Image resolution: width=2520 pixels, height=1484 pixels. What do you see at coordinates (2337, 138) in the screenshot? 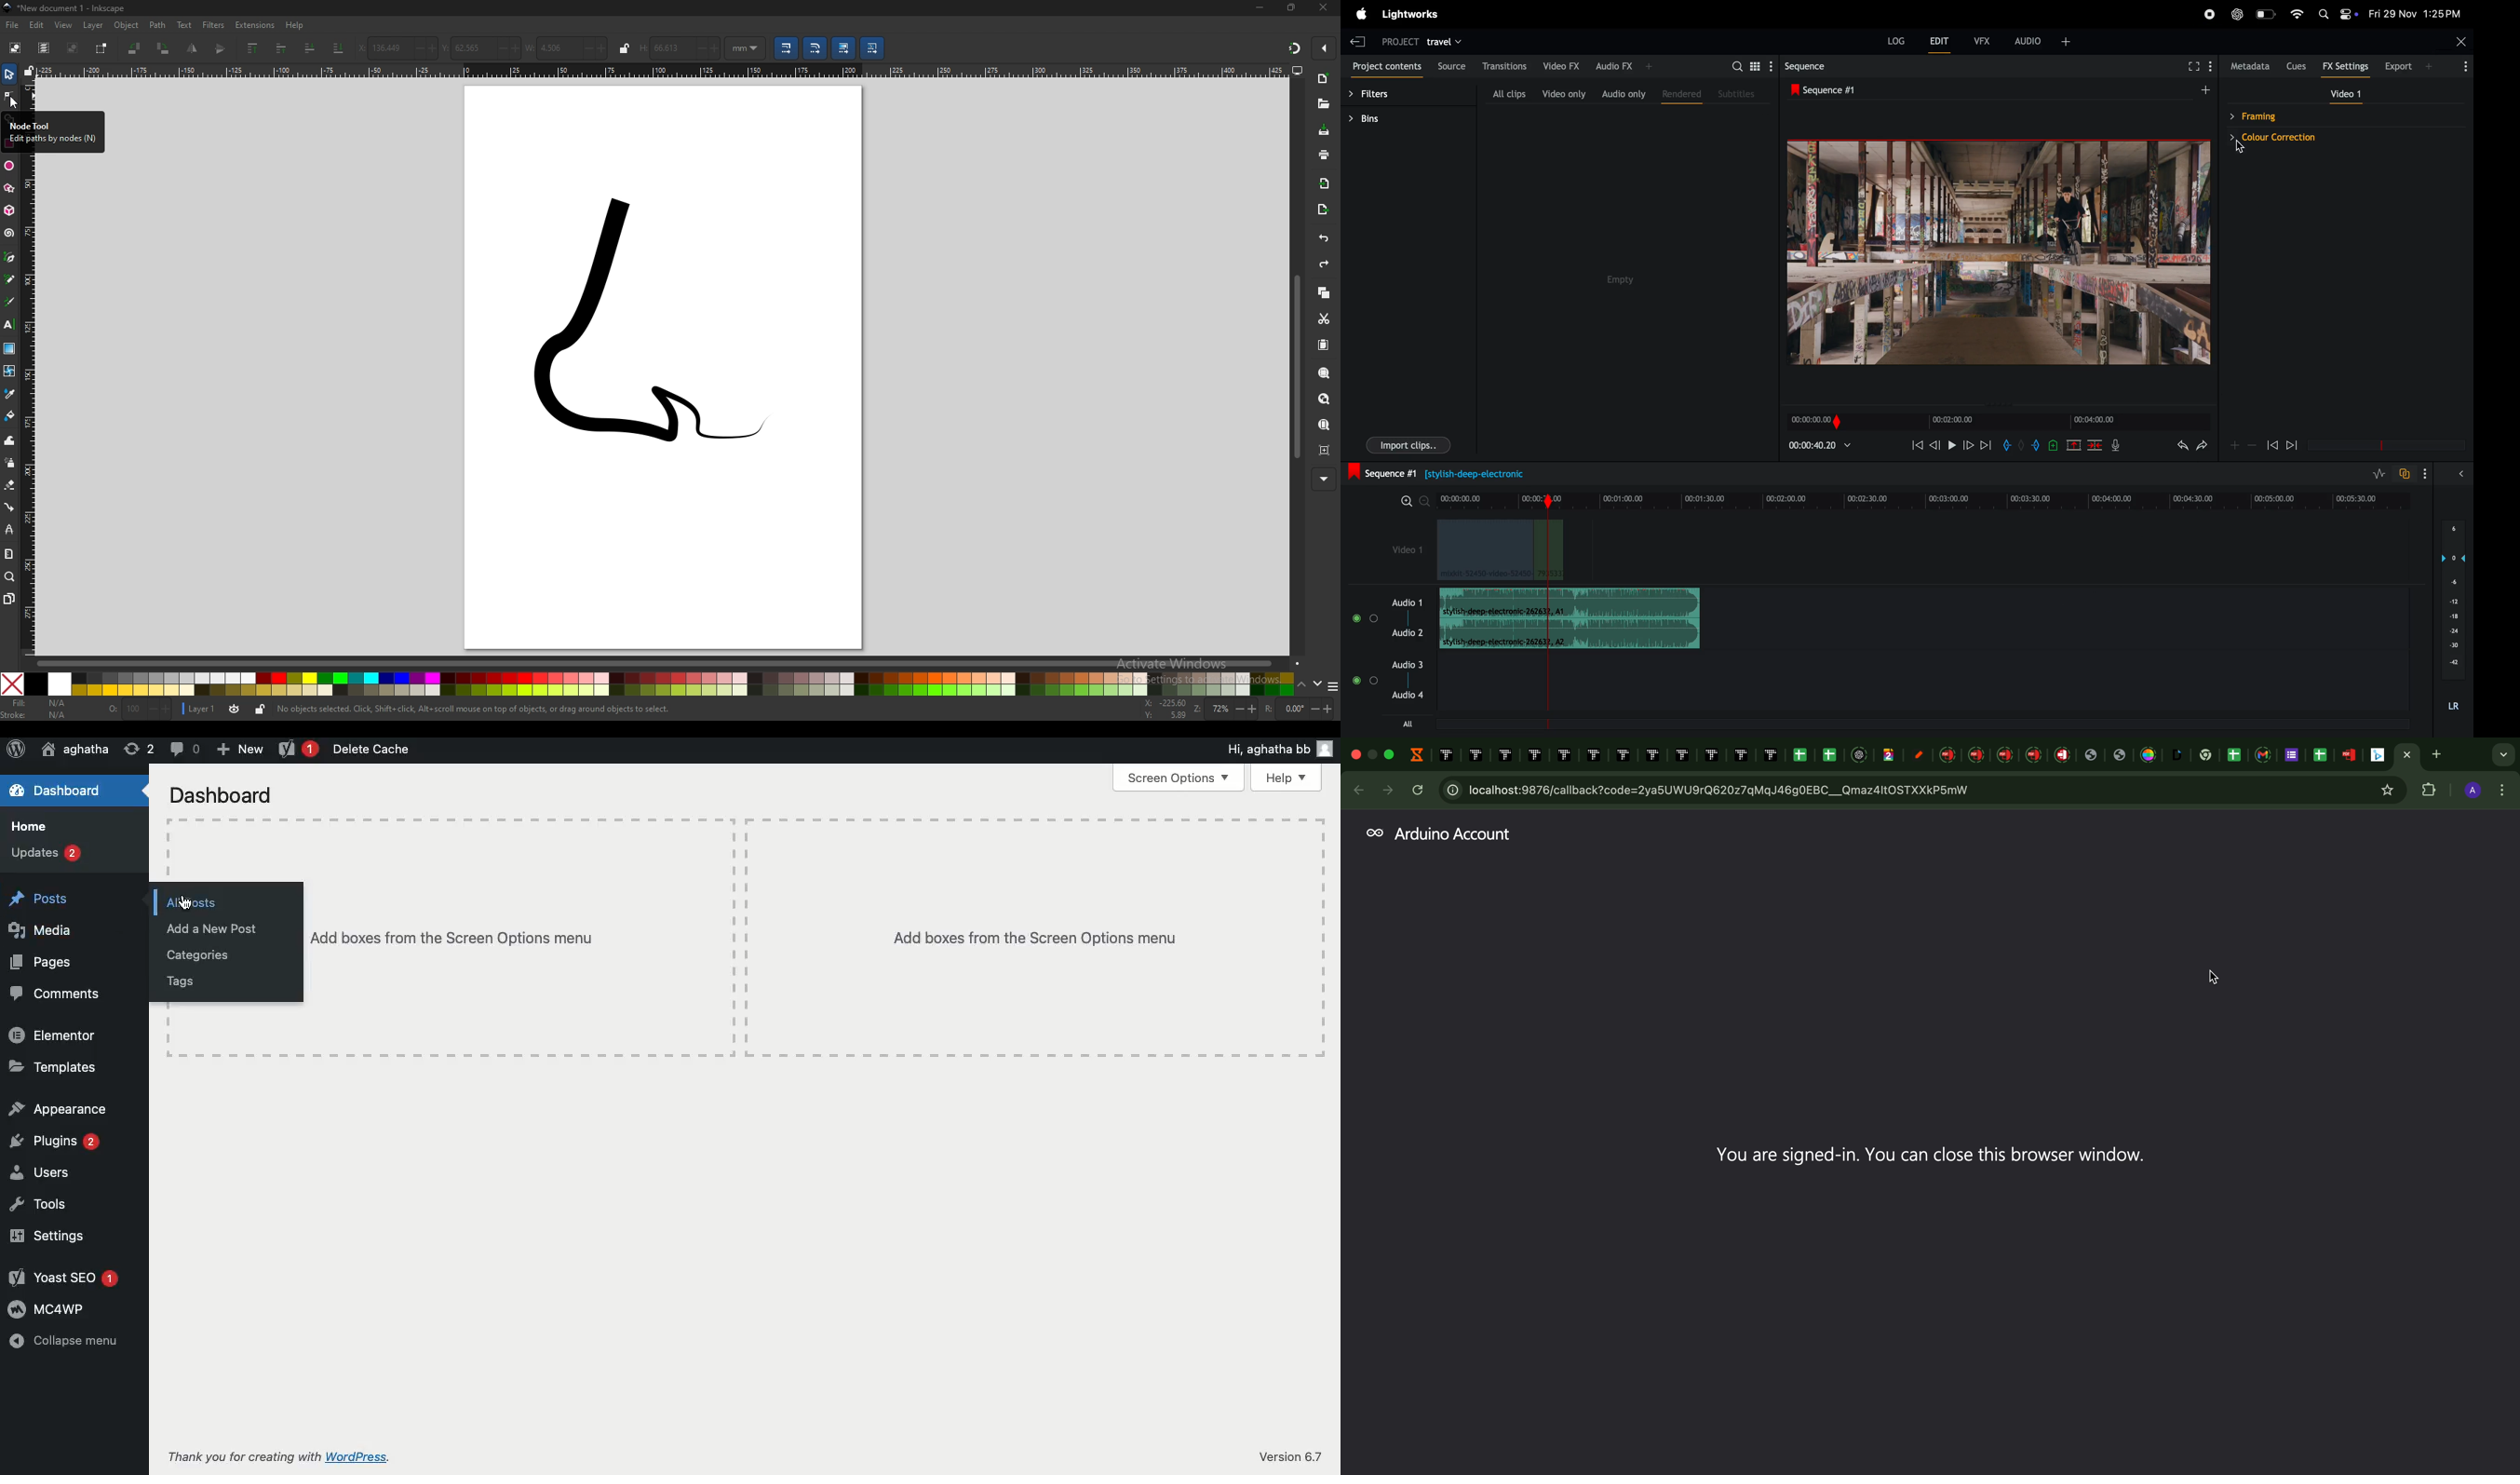
I see `colour correction` at bounding box center [2337, 138].